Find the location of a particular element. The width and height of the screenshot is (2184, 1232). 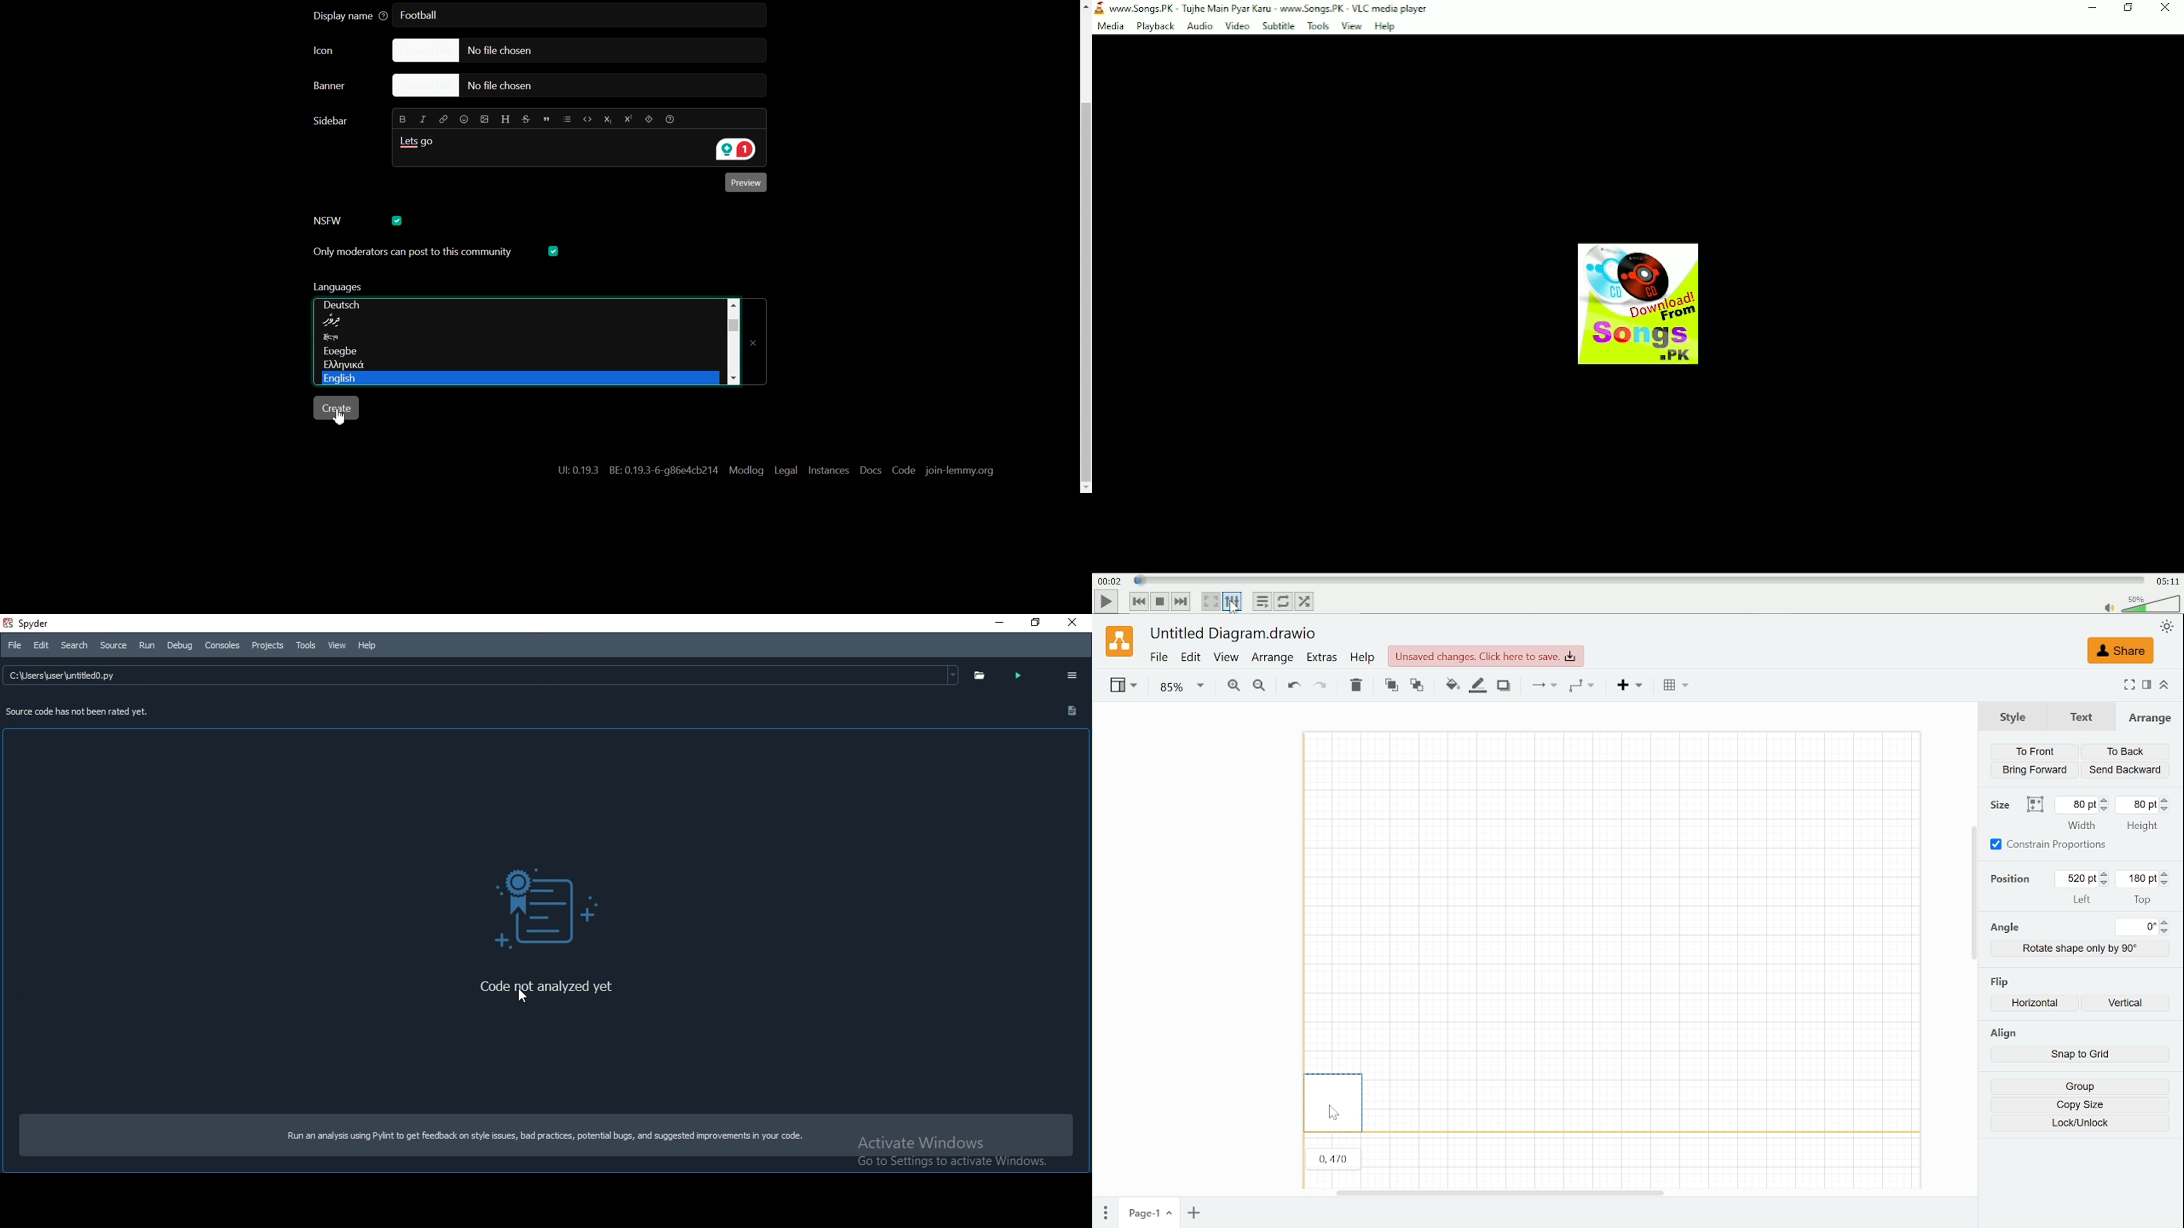

0470 is located at coordinates (1329, 1160).